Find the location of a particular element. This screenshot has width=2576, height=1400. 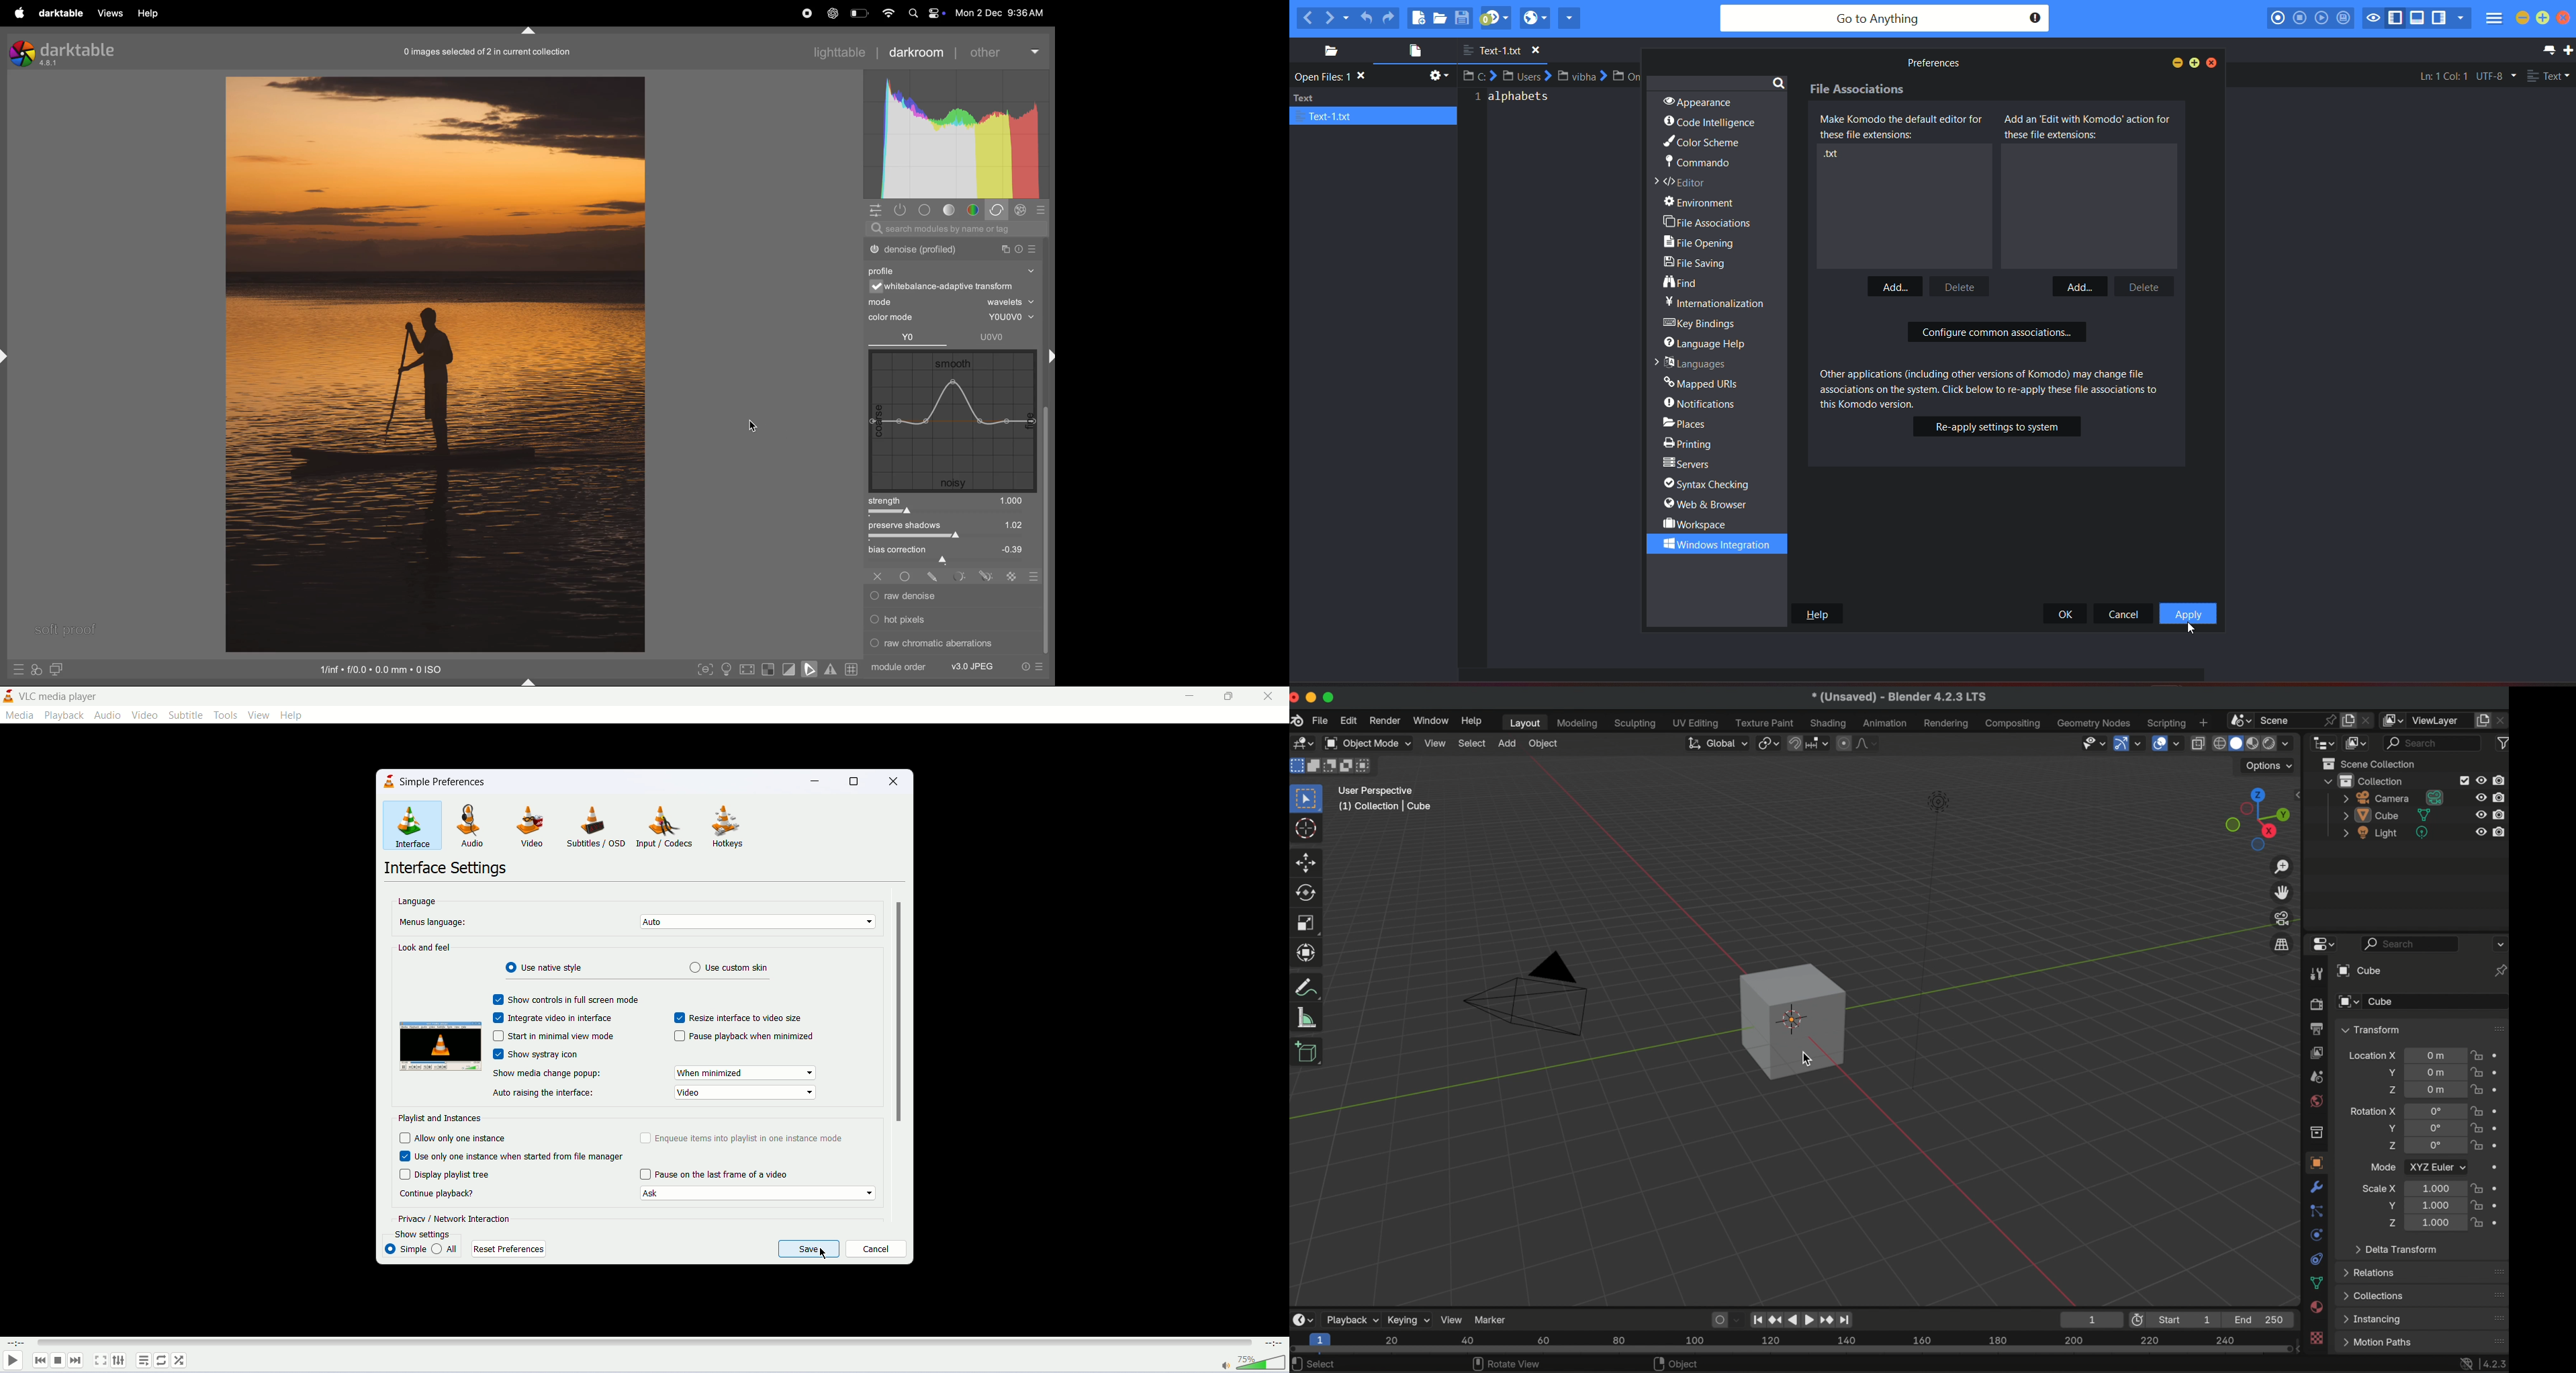

sign  is located at coordinates (1044, 210).